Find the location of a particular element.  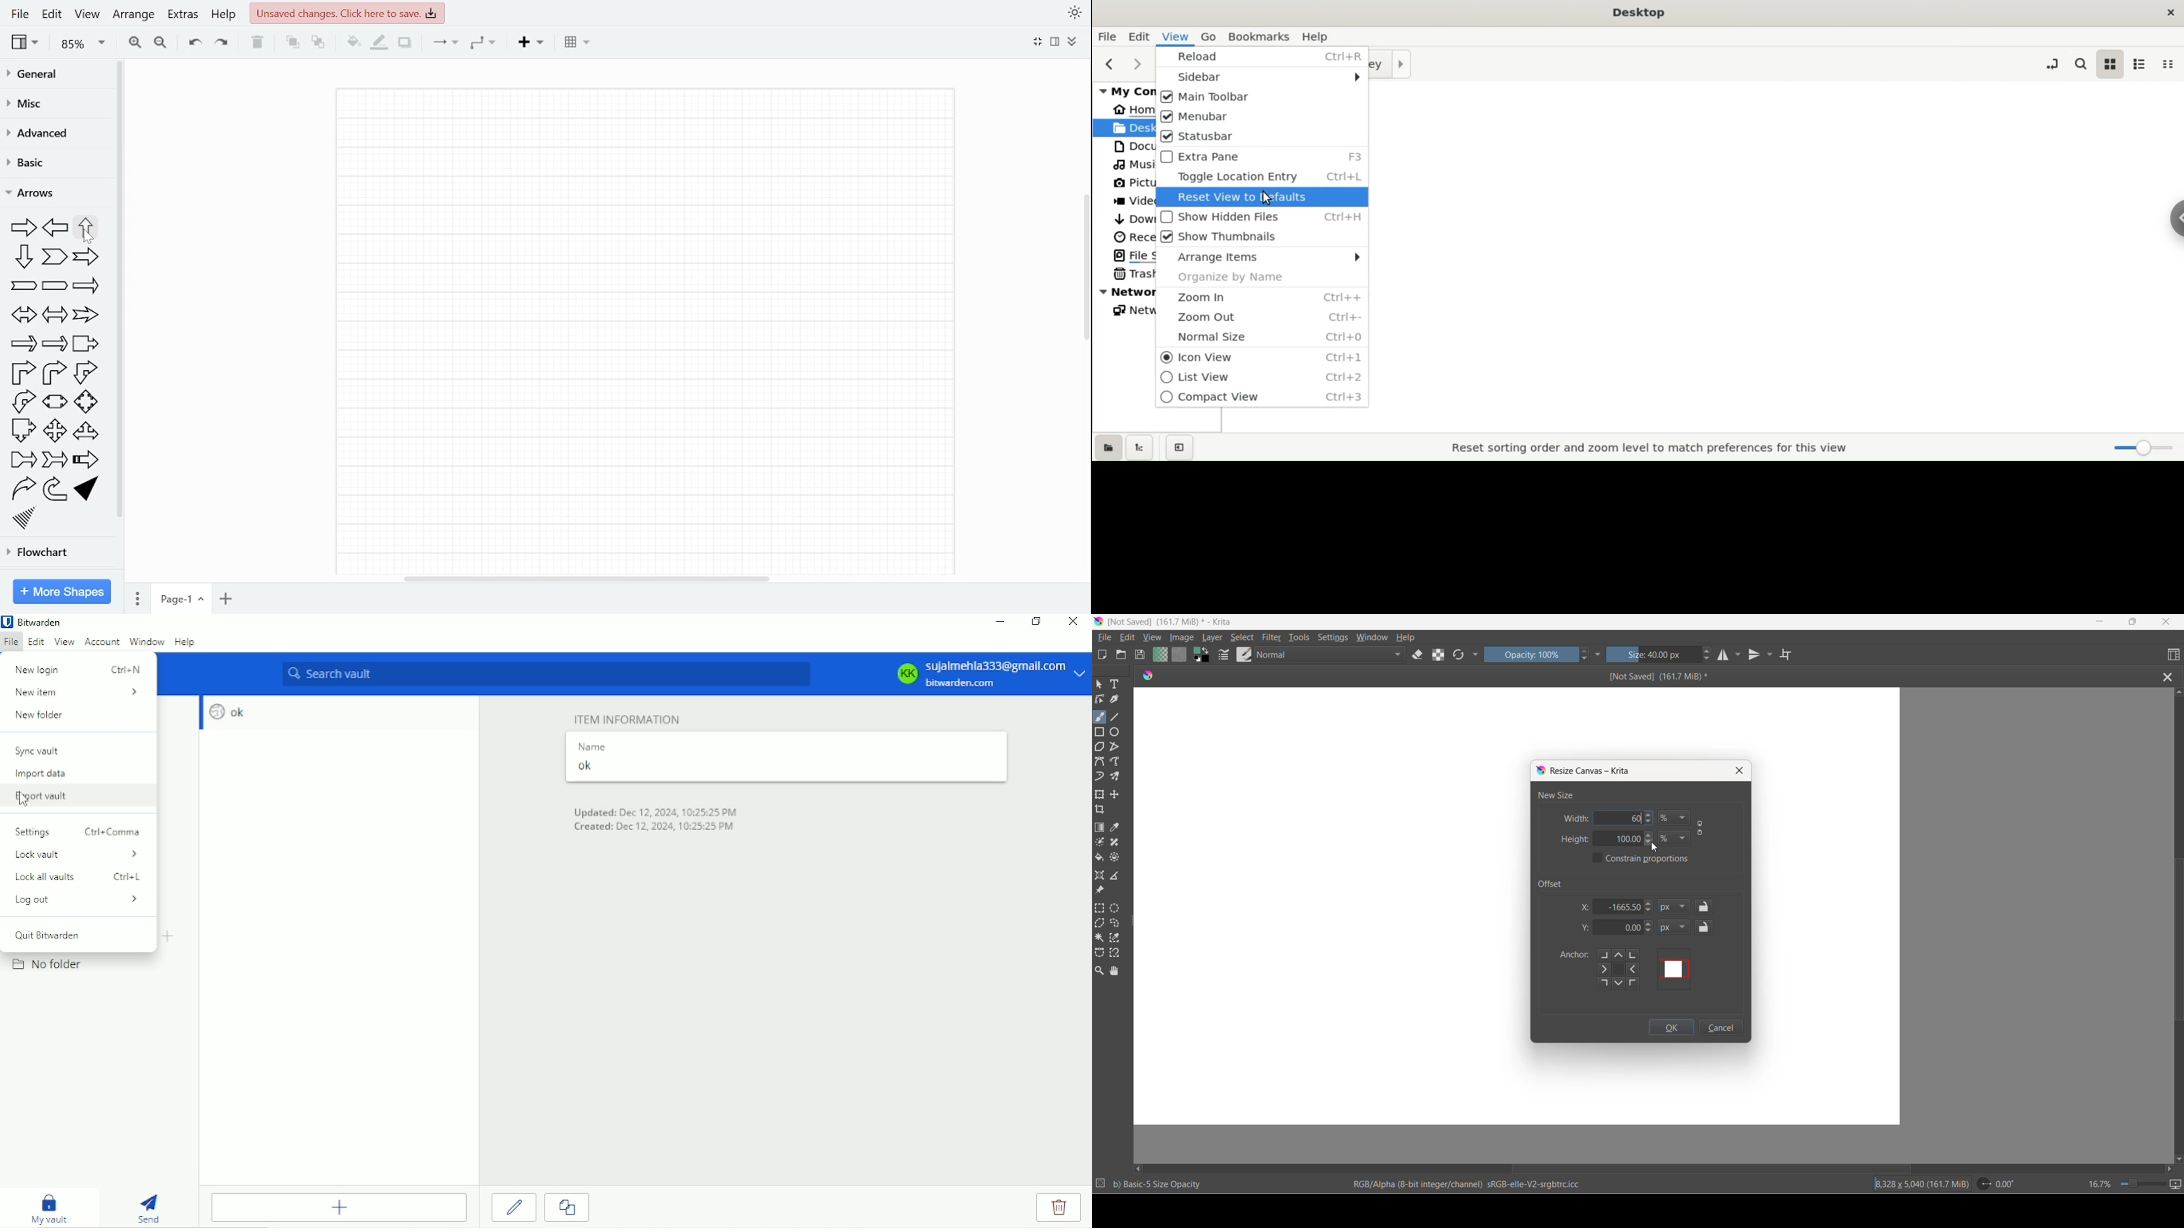

View is located at coordinates (87, 16).